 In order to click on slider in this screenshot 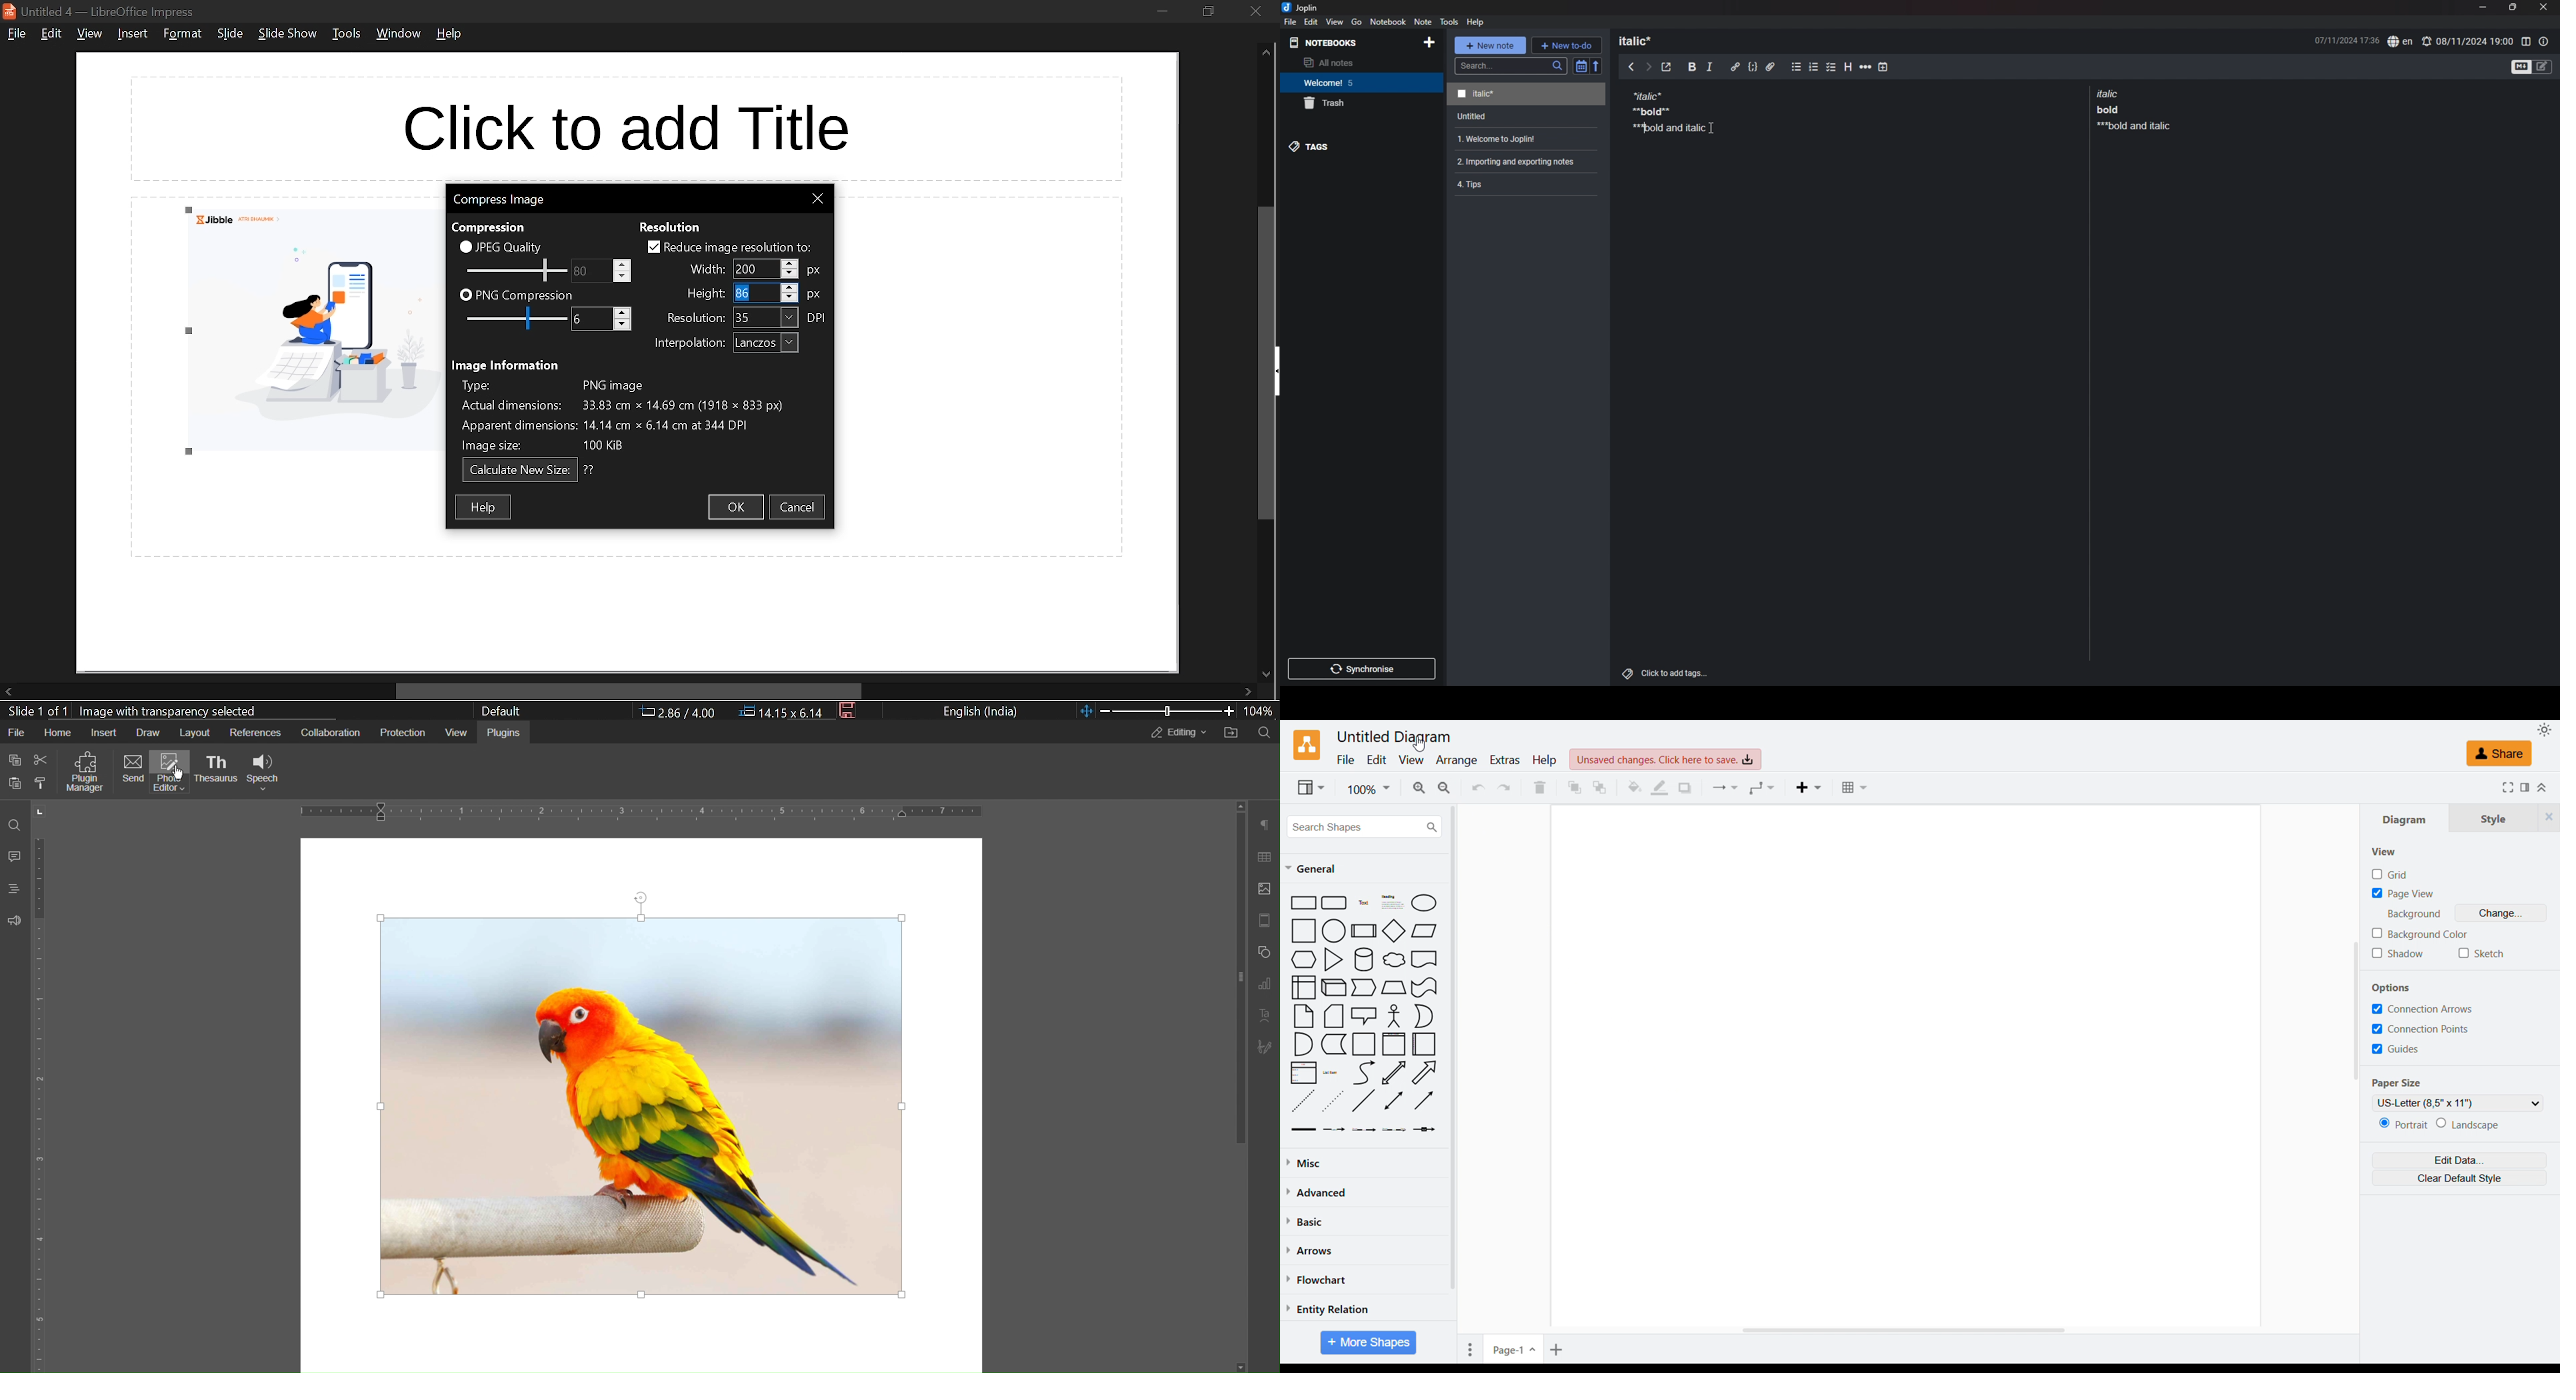, I will do `click(1235, 976)`.